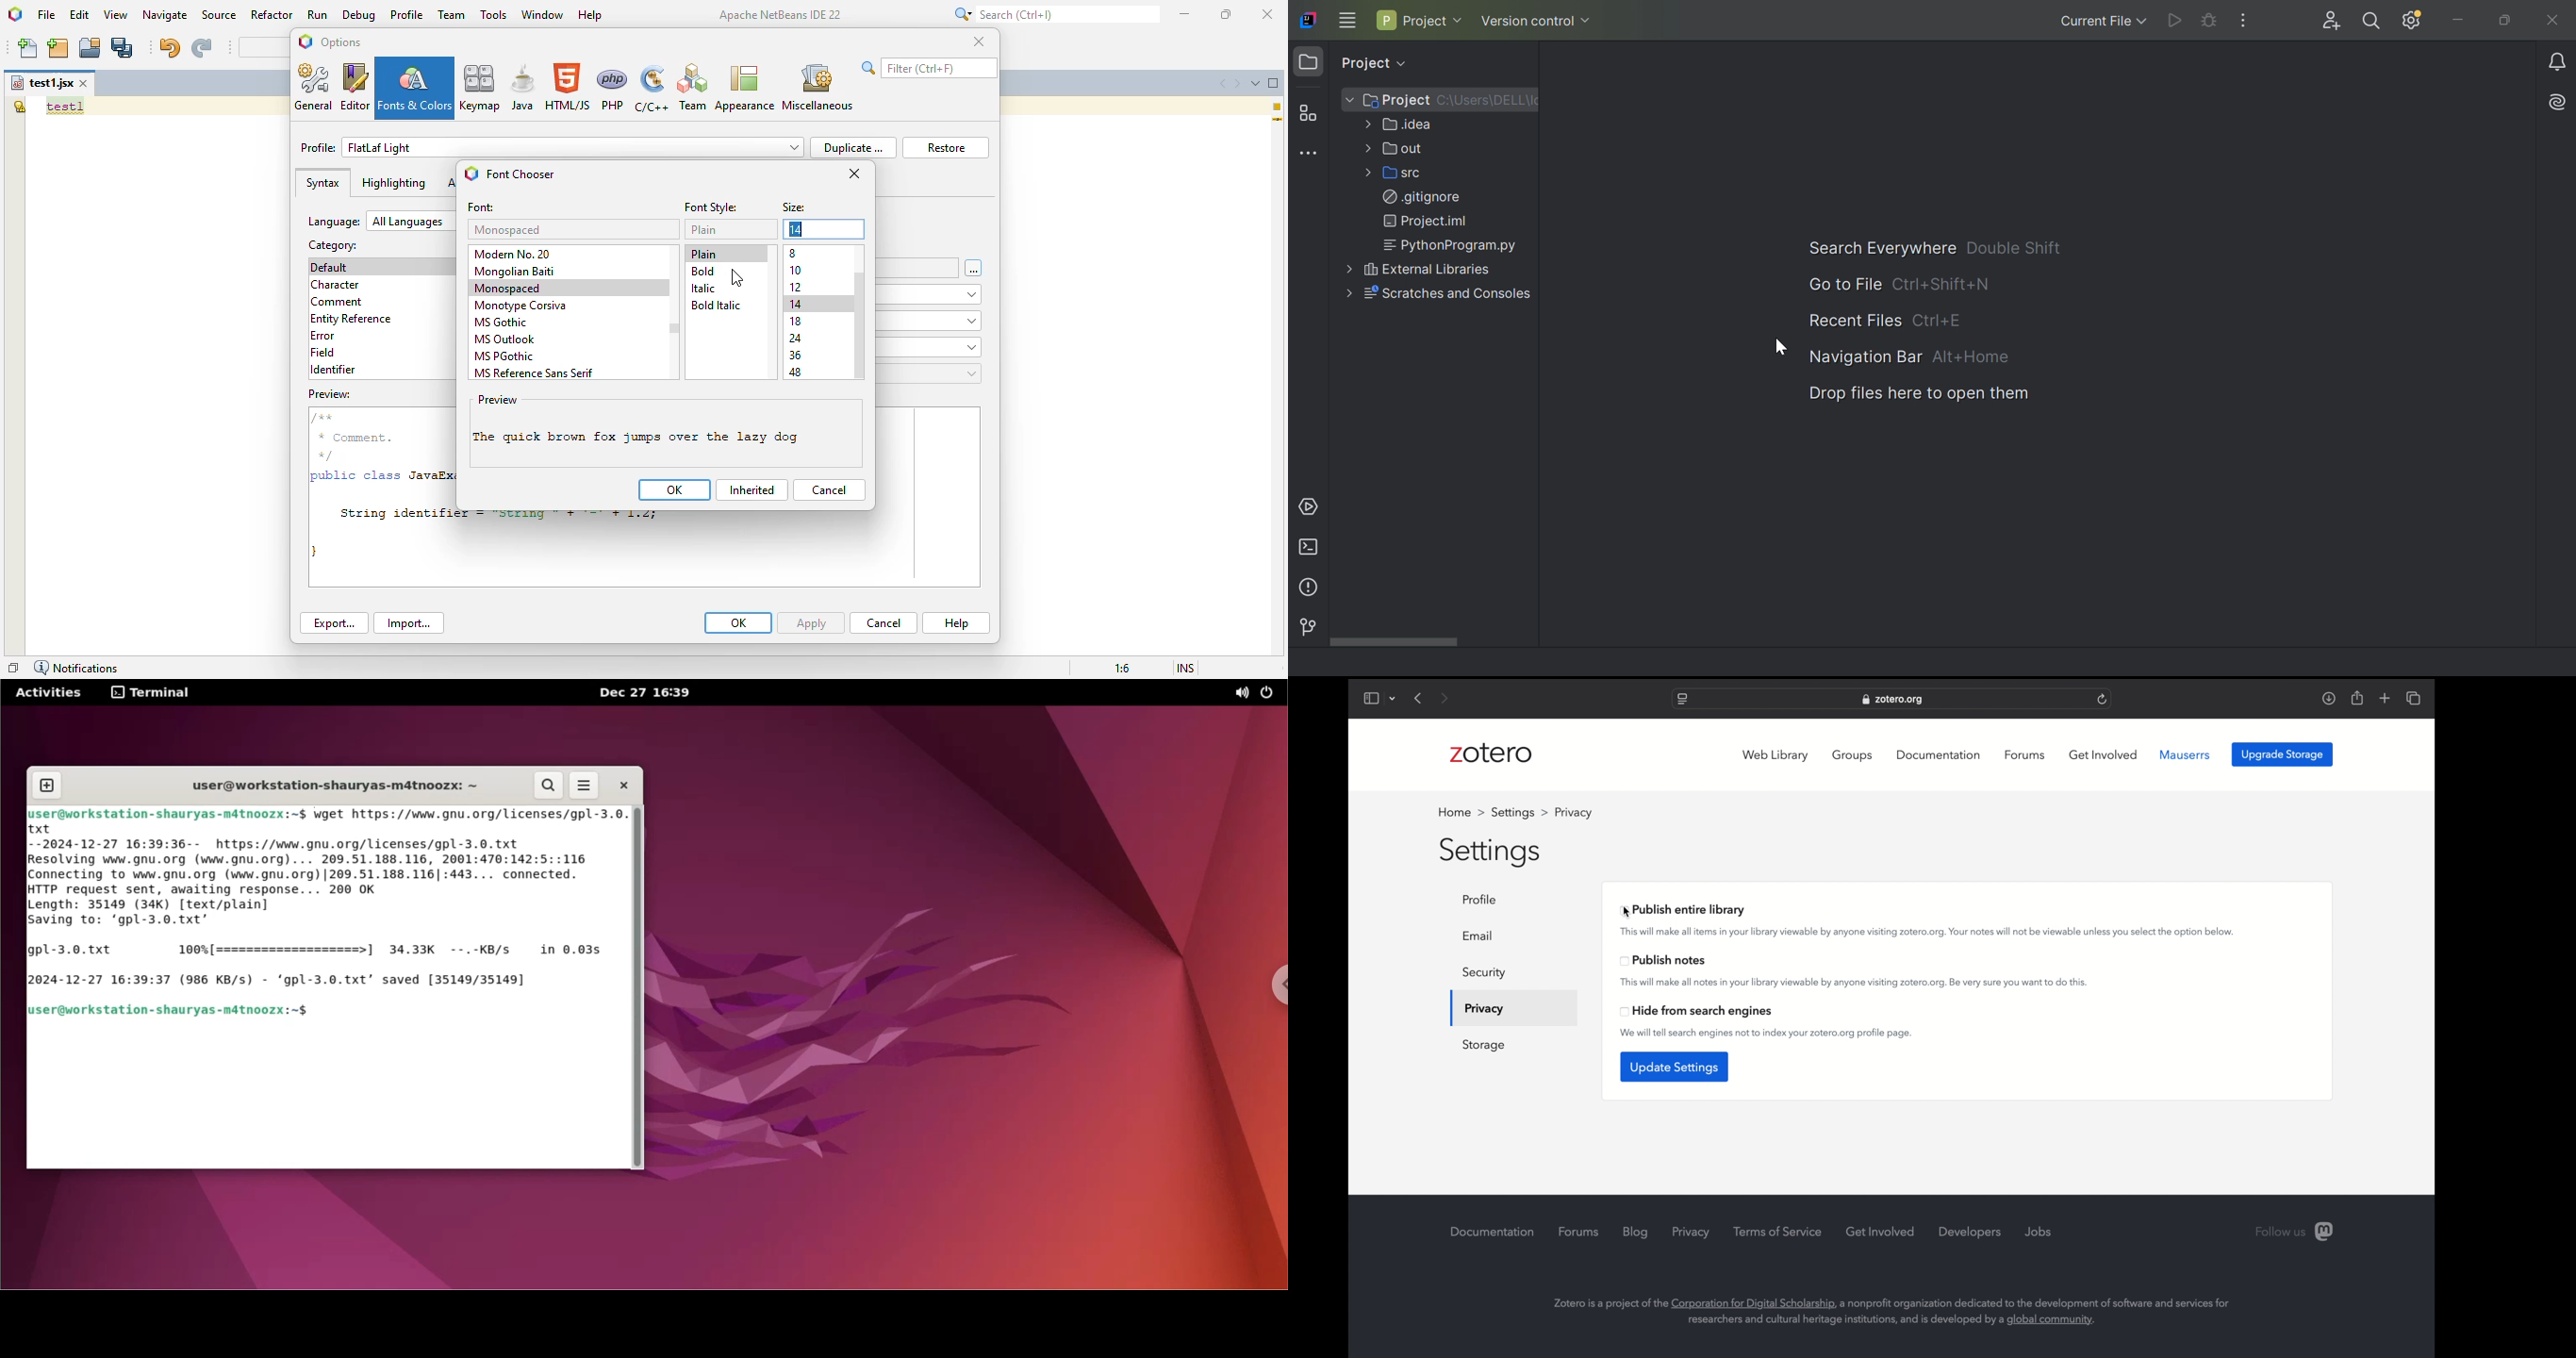 This screenshot has height=1372, width=2576. I want to click on follow us, so click(2294, 1231).